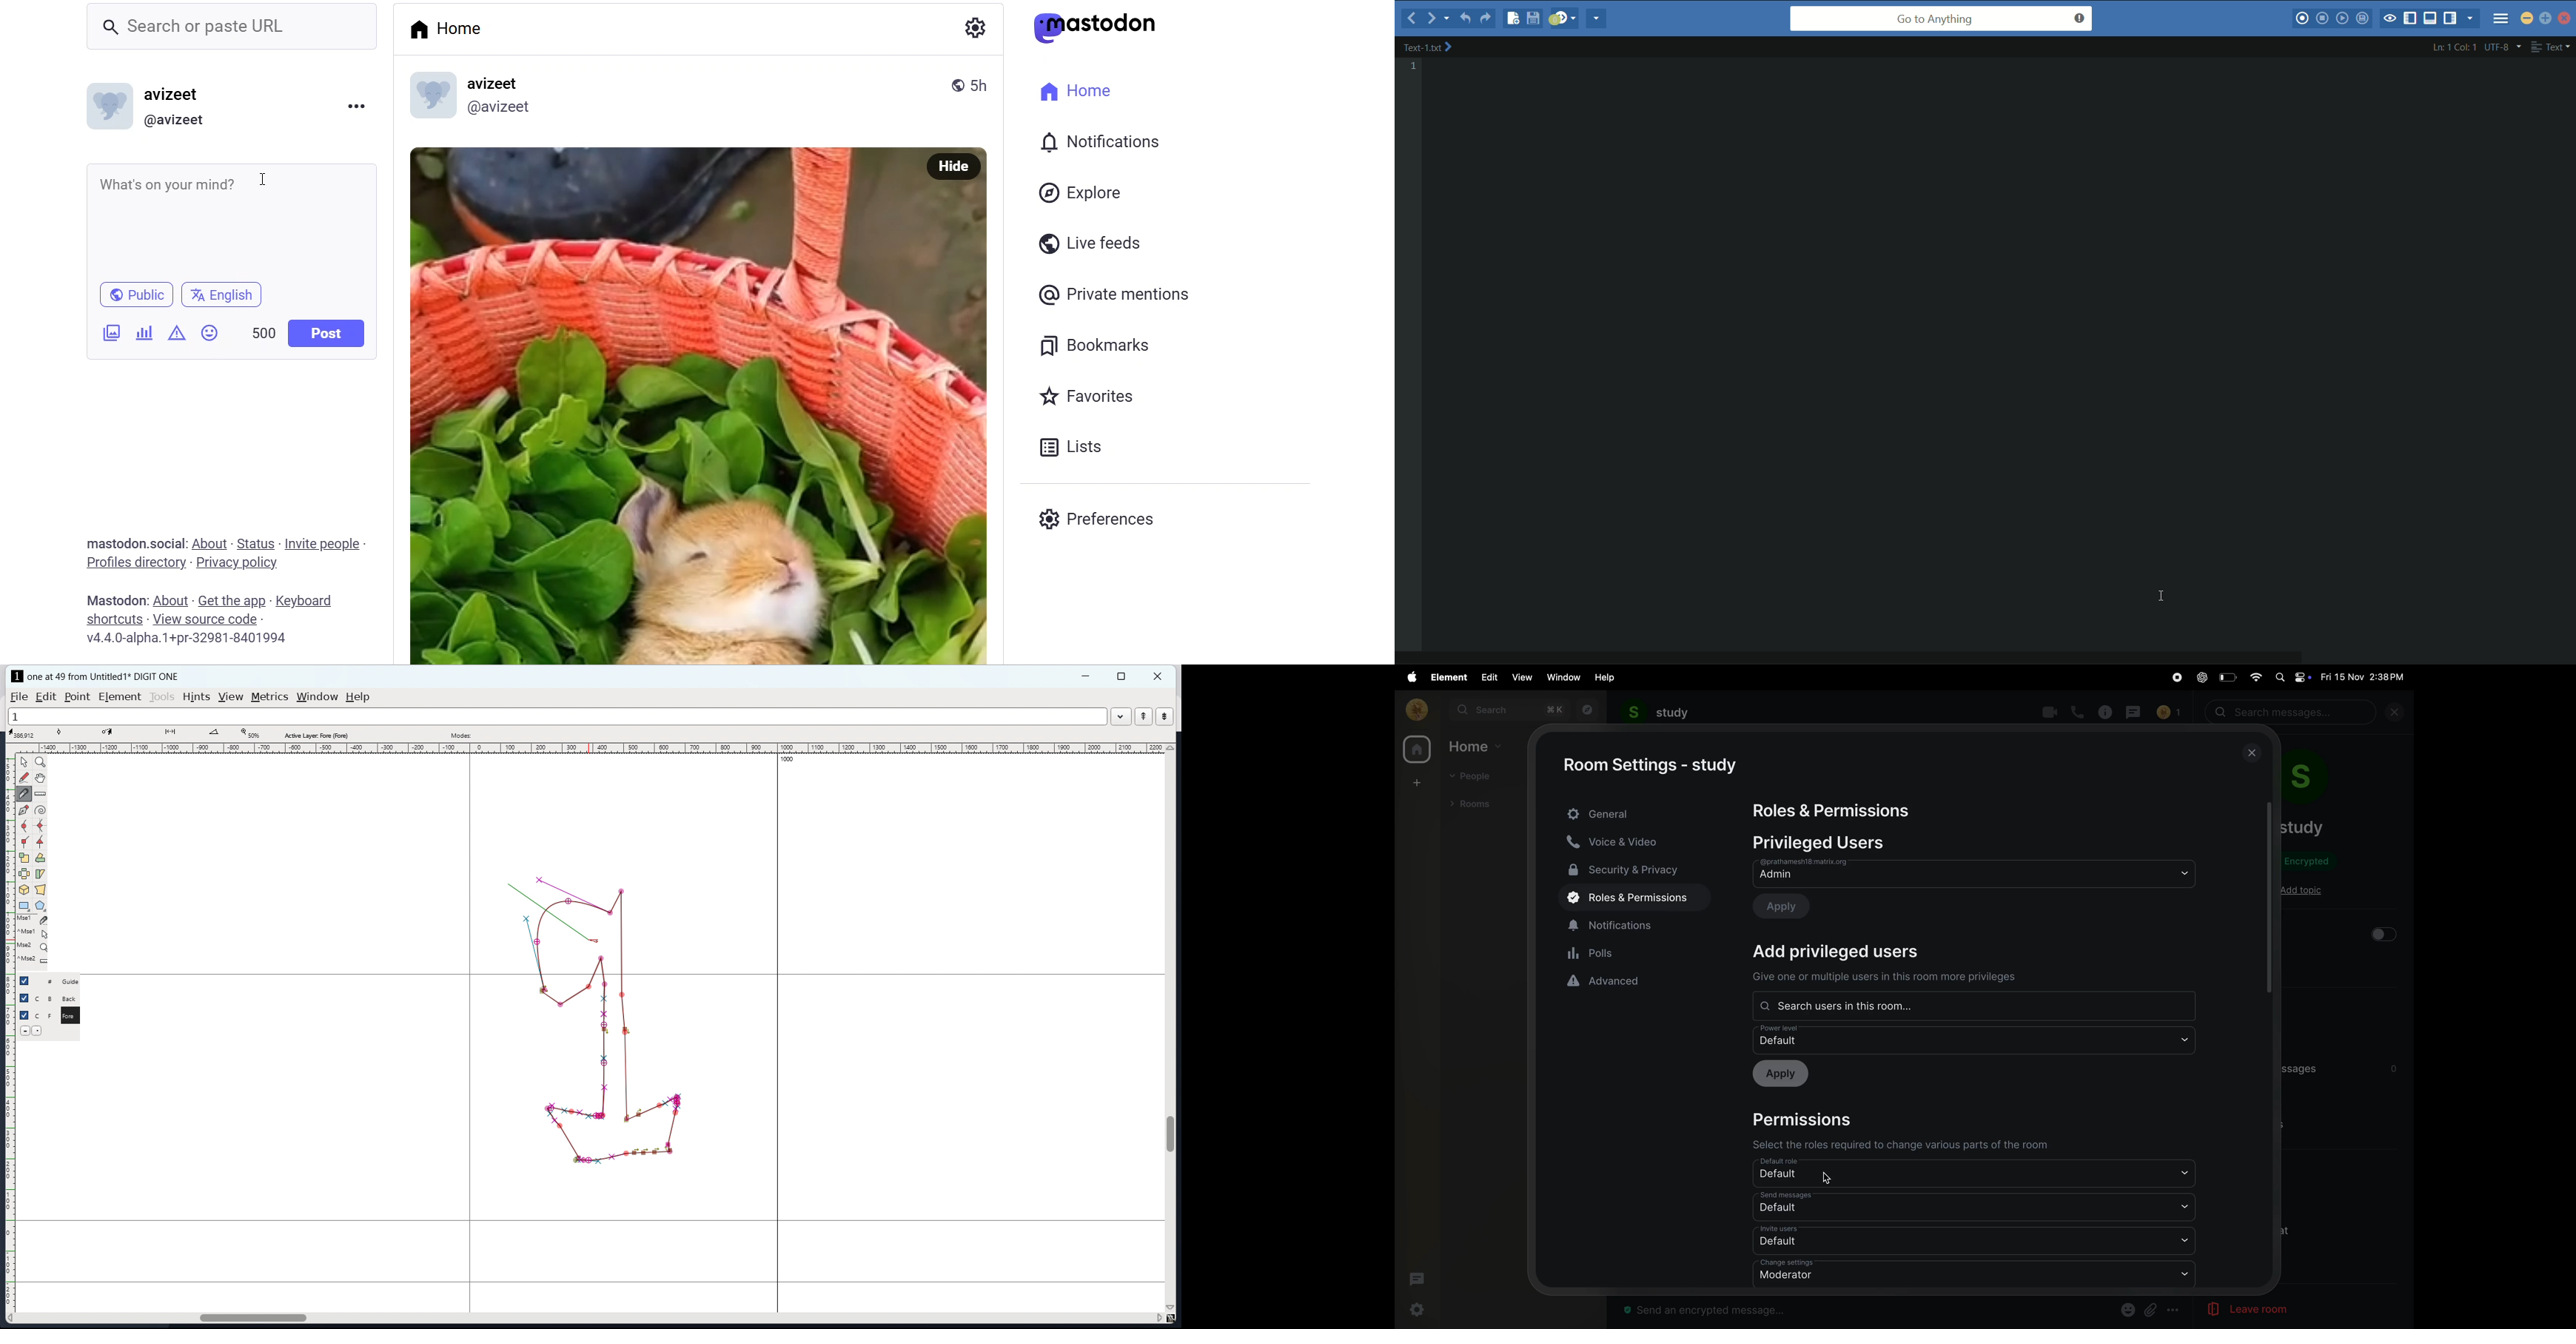 This screenshot has width=2576, height=1344. What do you see at coordinates (178, 121) in the screenshot?
I see `id` at bounding box center [178, 121].